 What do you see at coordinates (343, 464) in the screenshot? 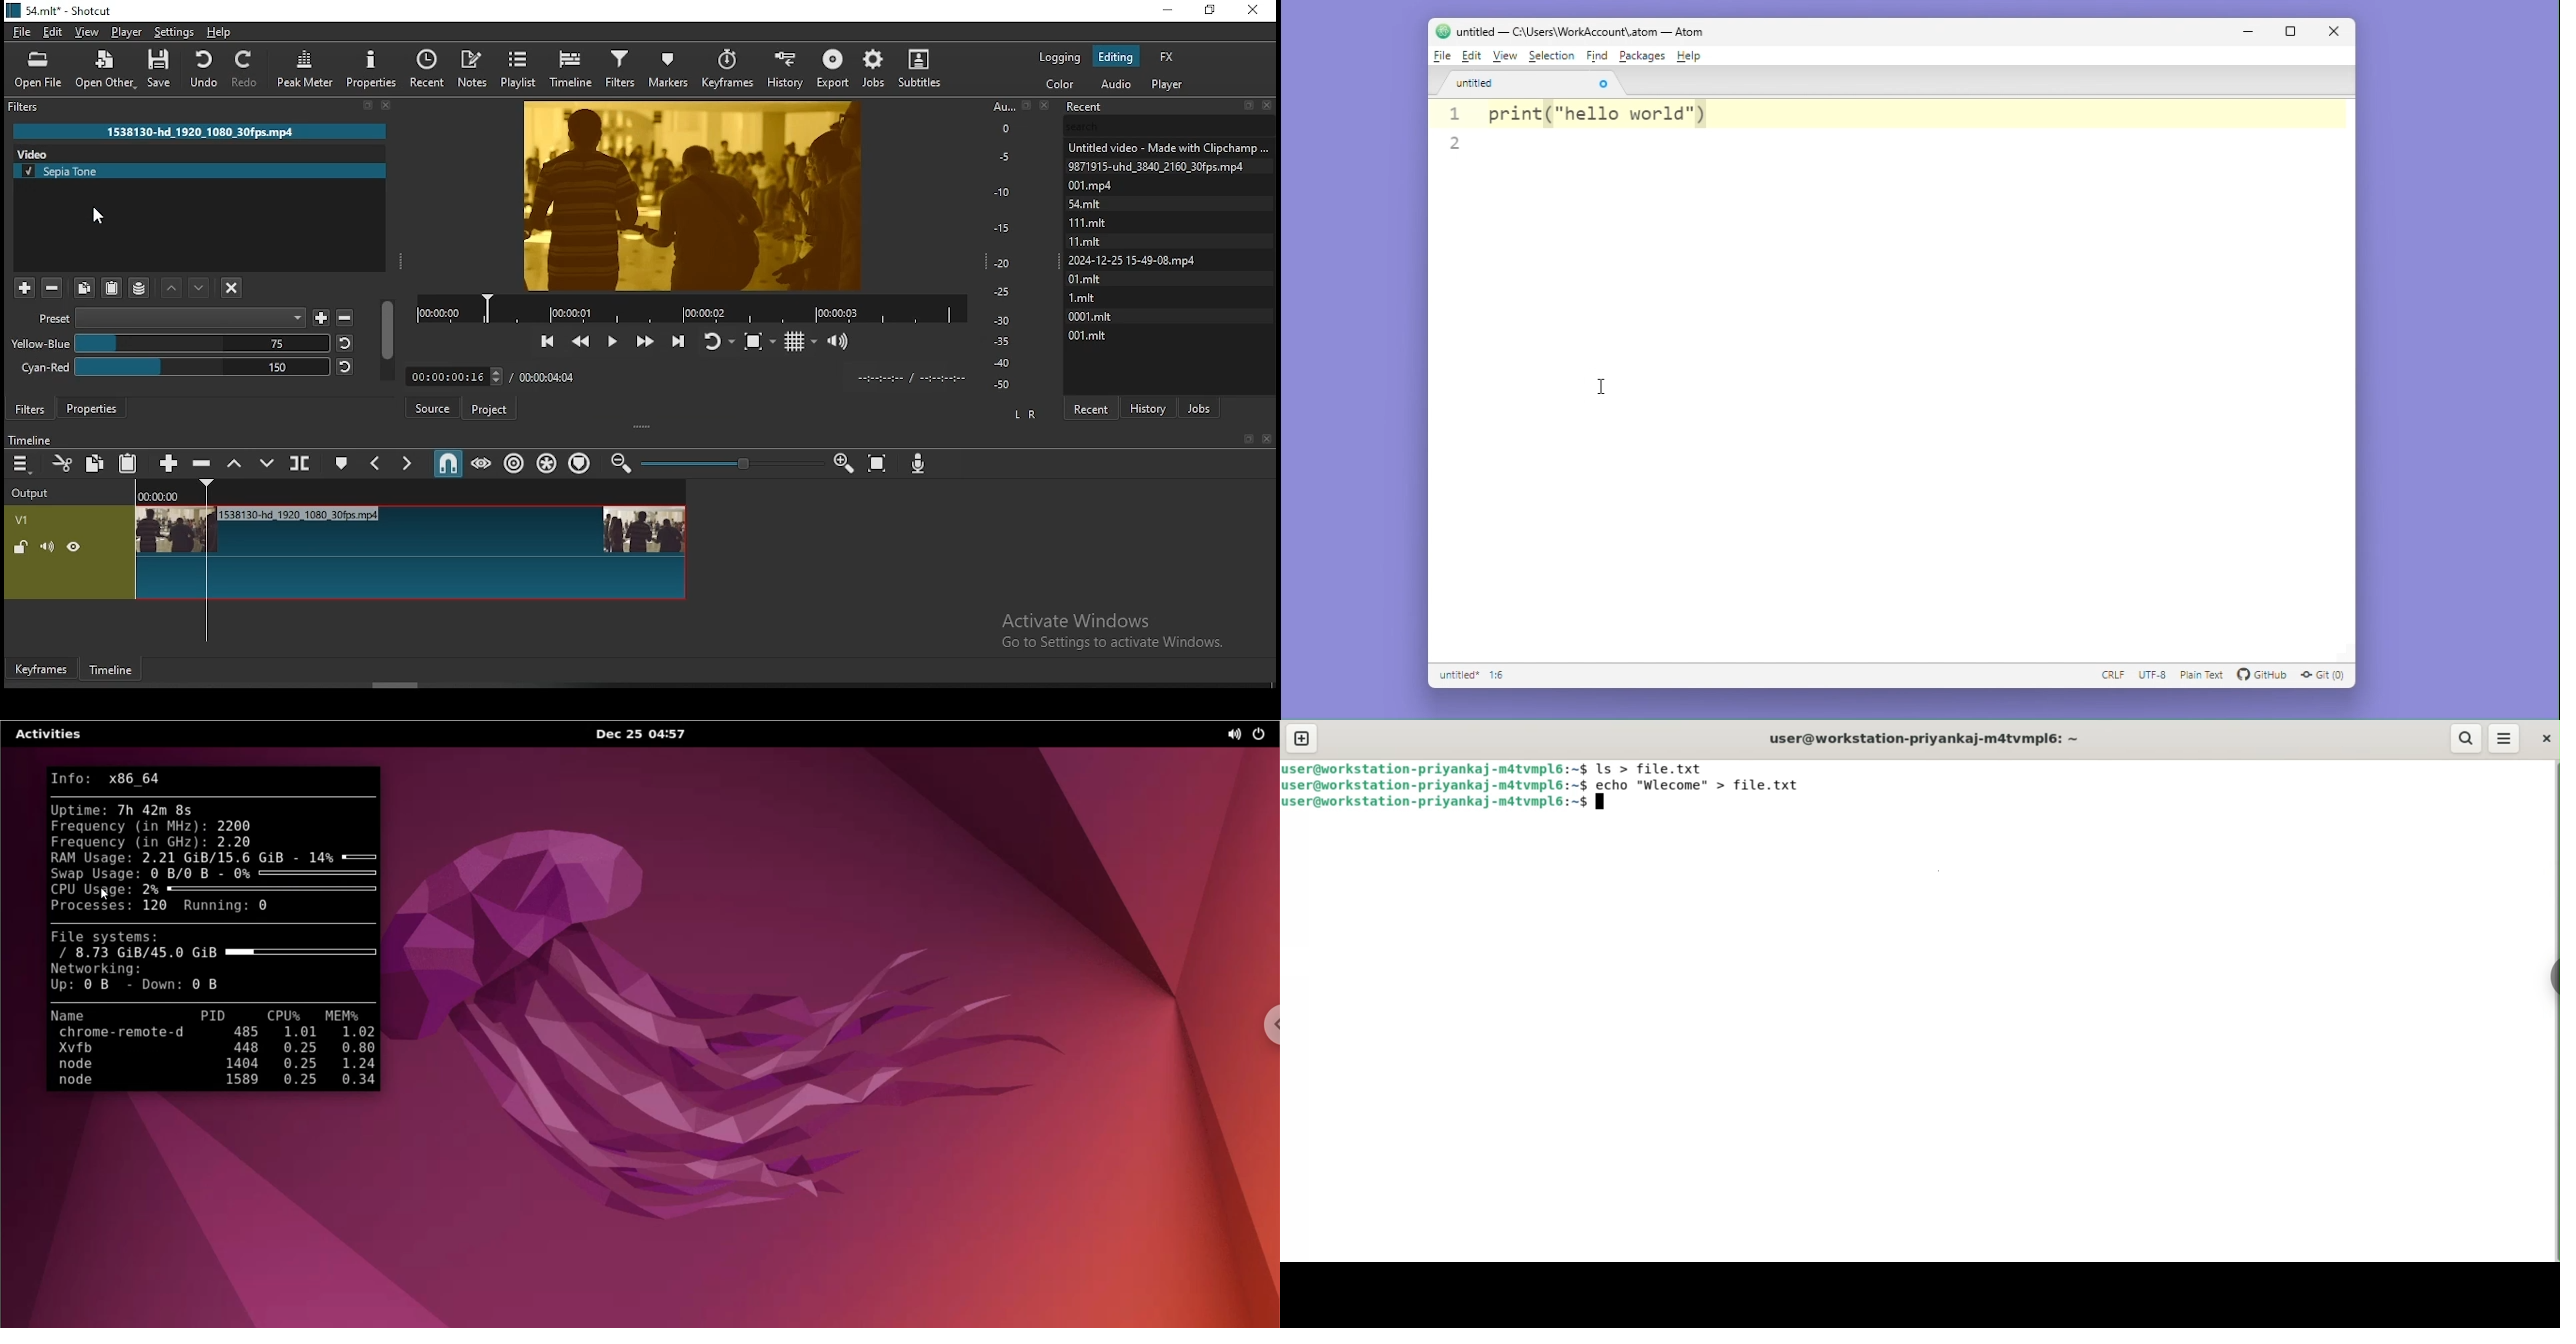
I see `create/edit marker` at bounding box center [343, 464].